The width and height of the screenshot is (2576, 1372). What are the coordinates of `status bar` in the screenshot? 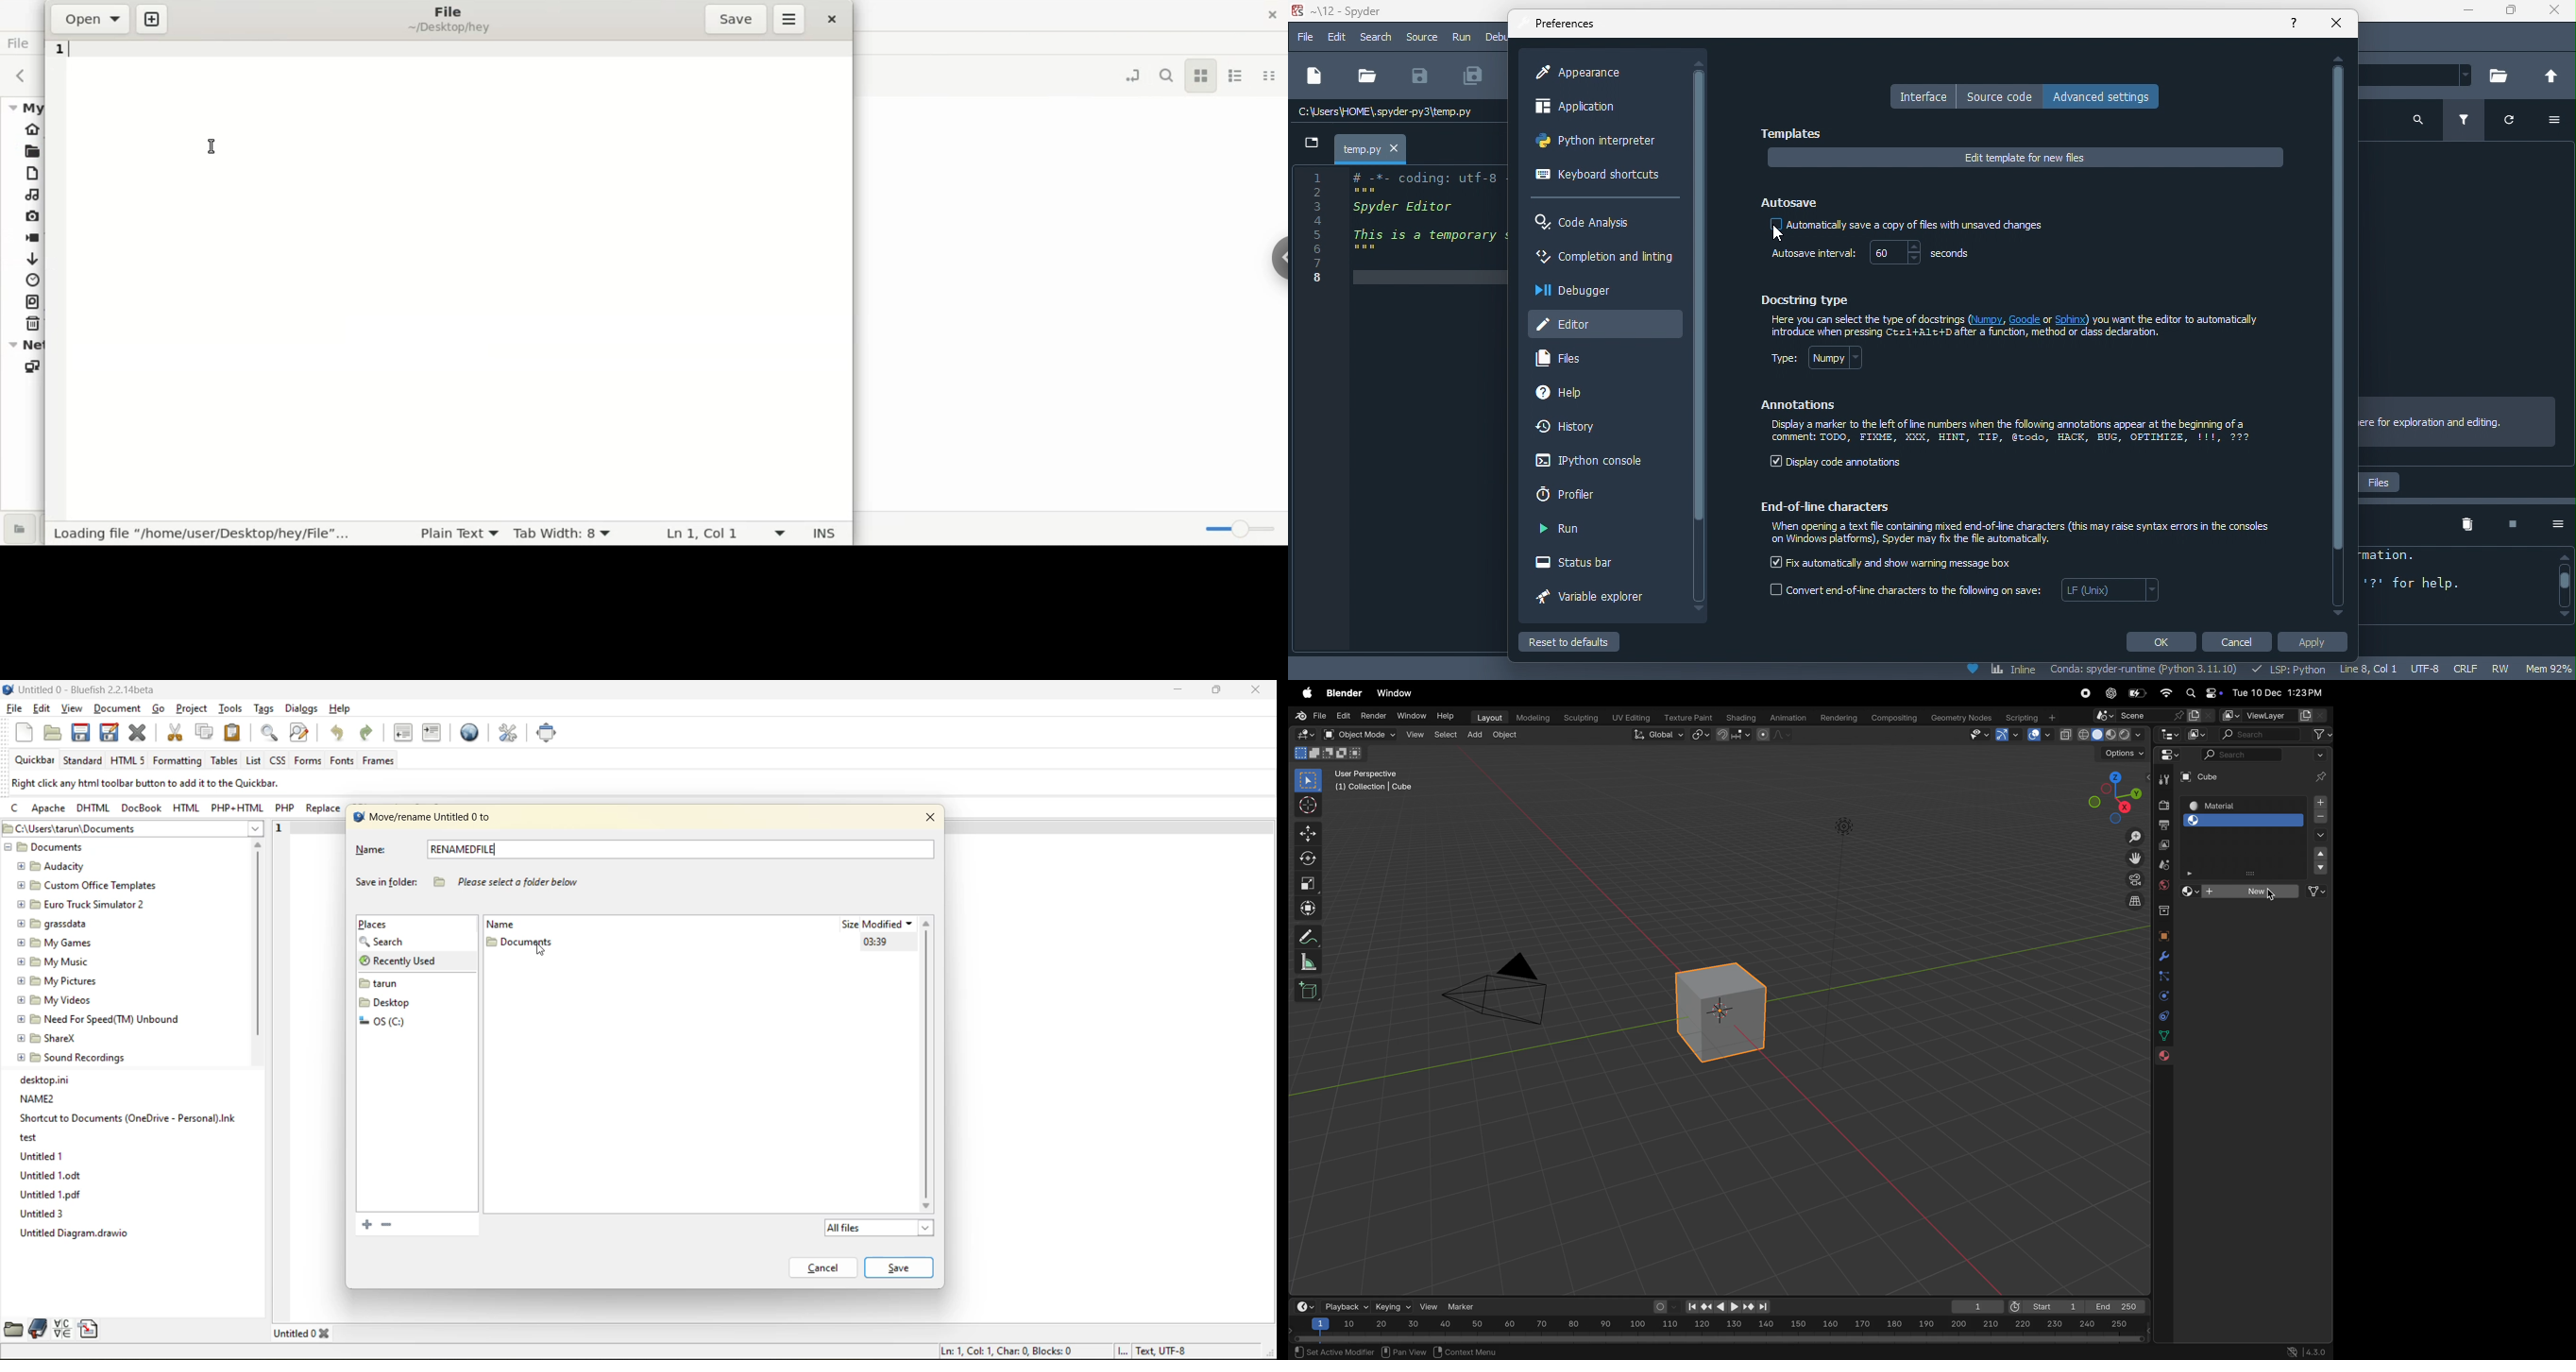 It's located at (1586, 564).